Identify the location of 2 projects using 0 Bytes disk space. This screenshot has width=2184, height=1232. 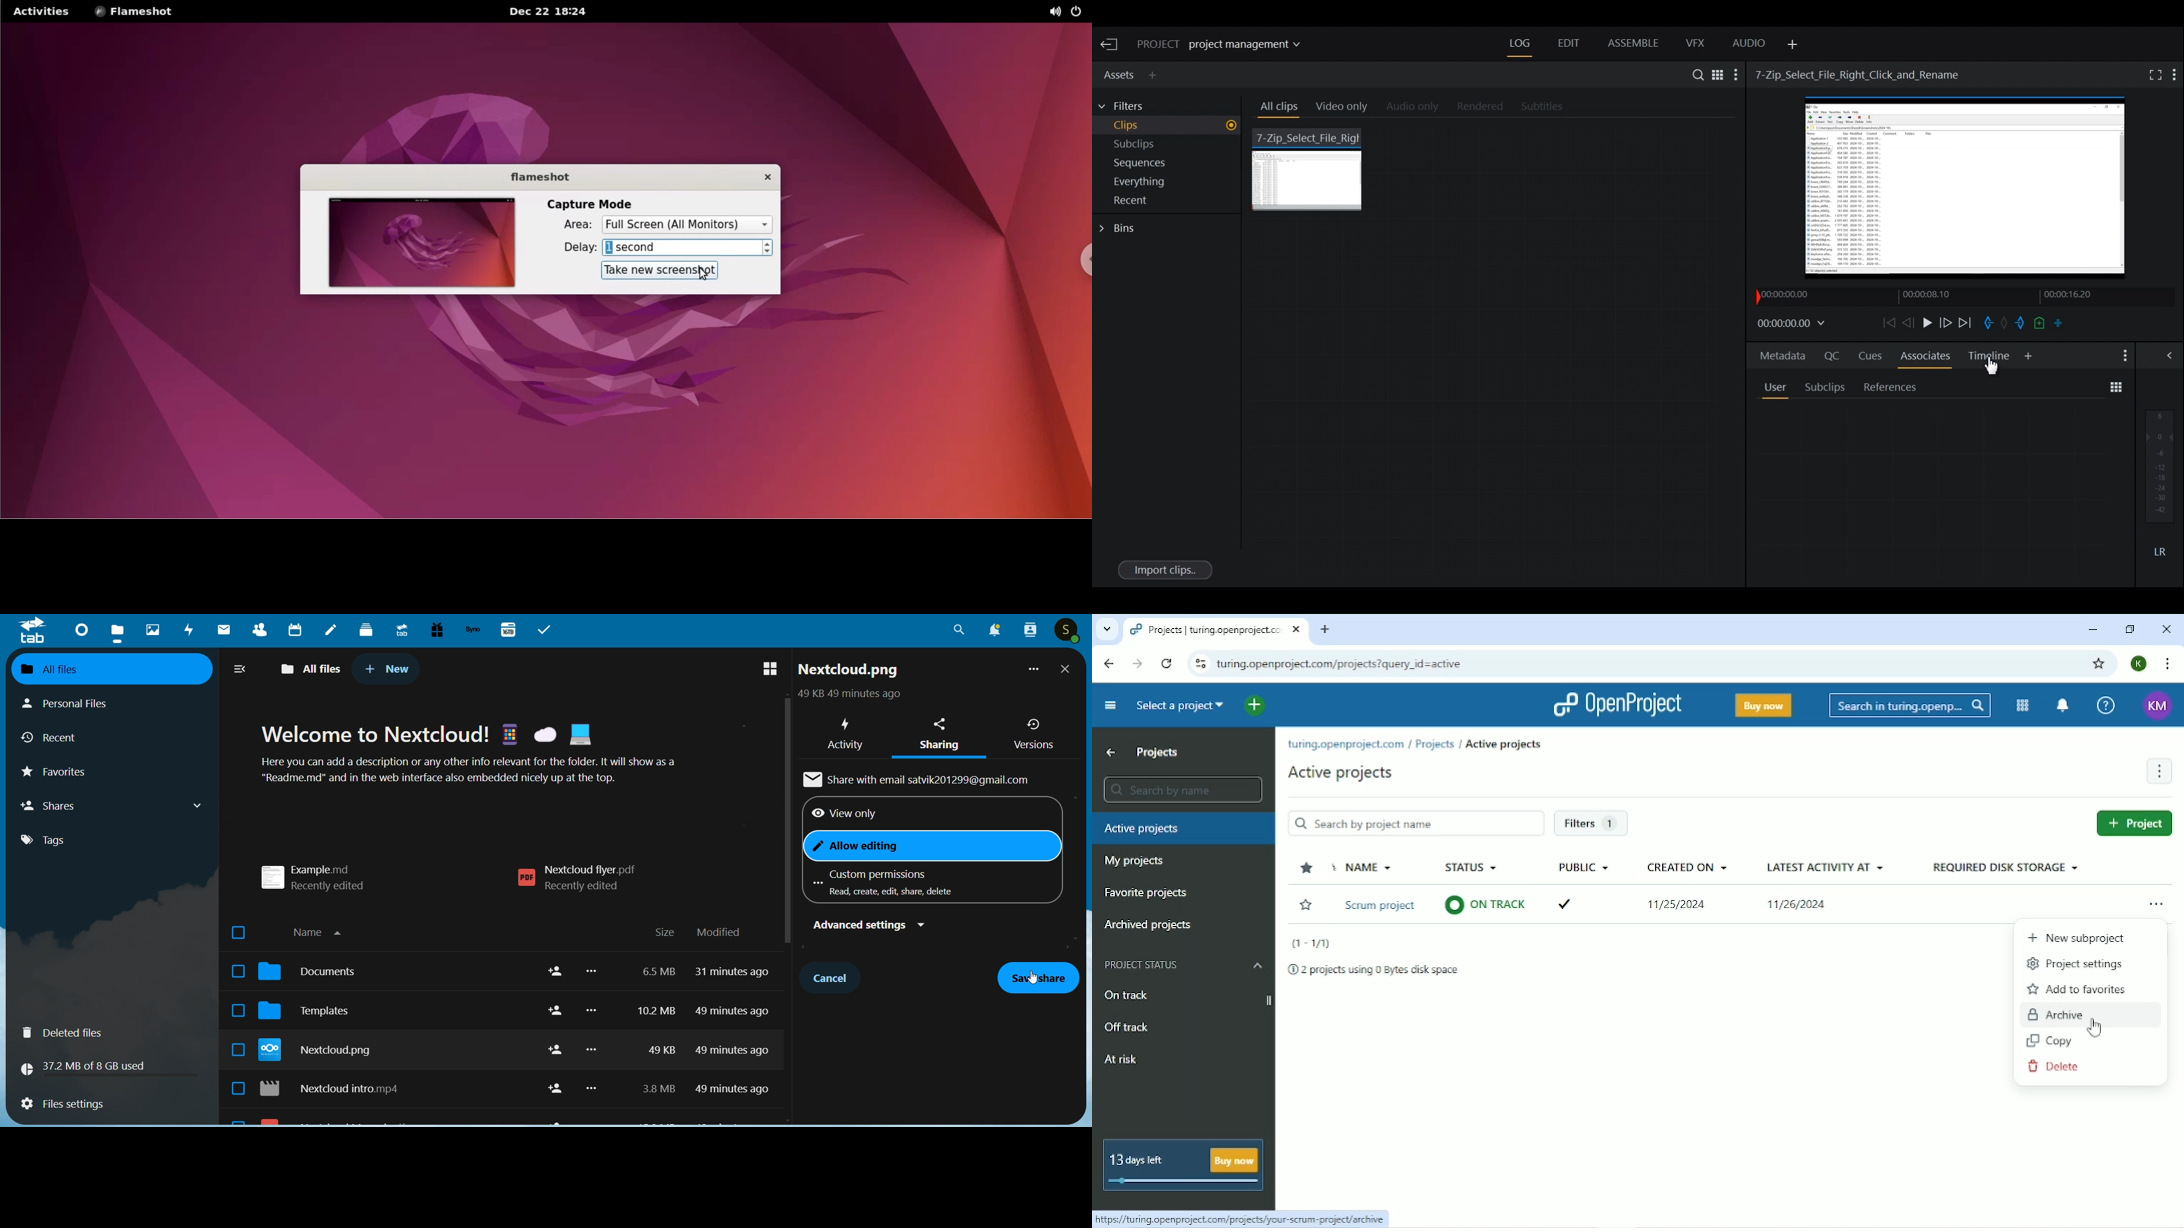
(1376, 970).